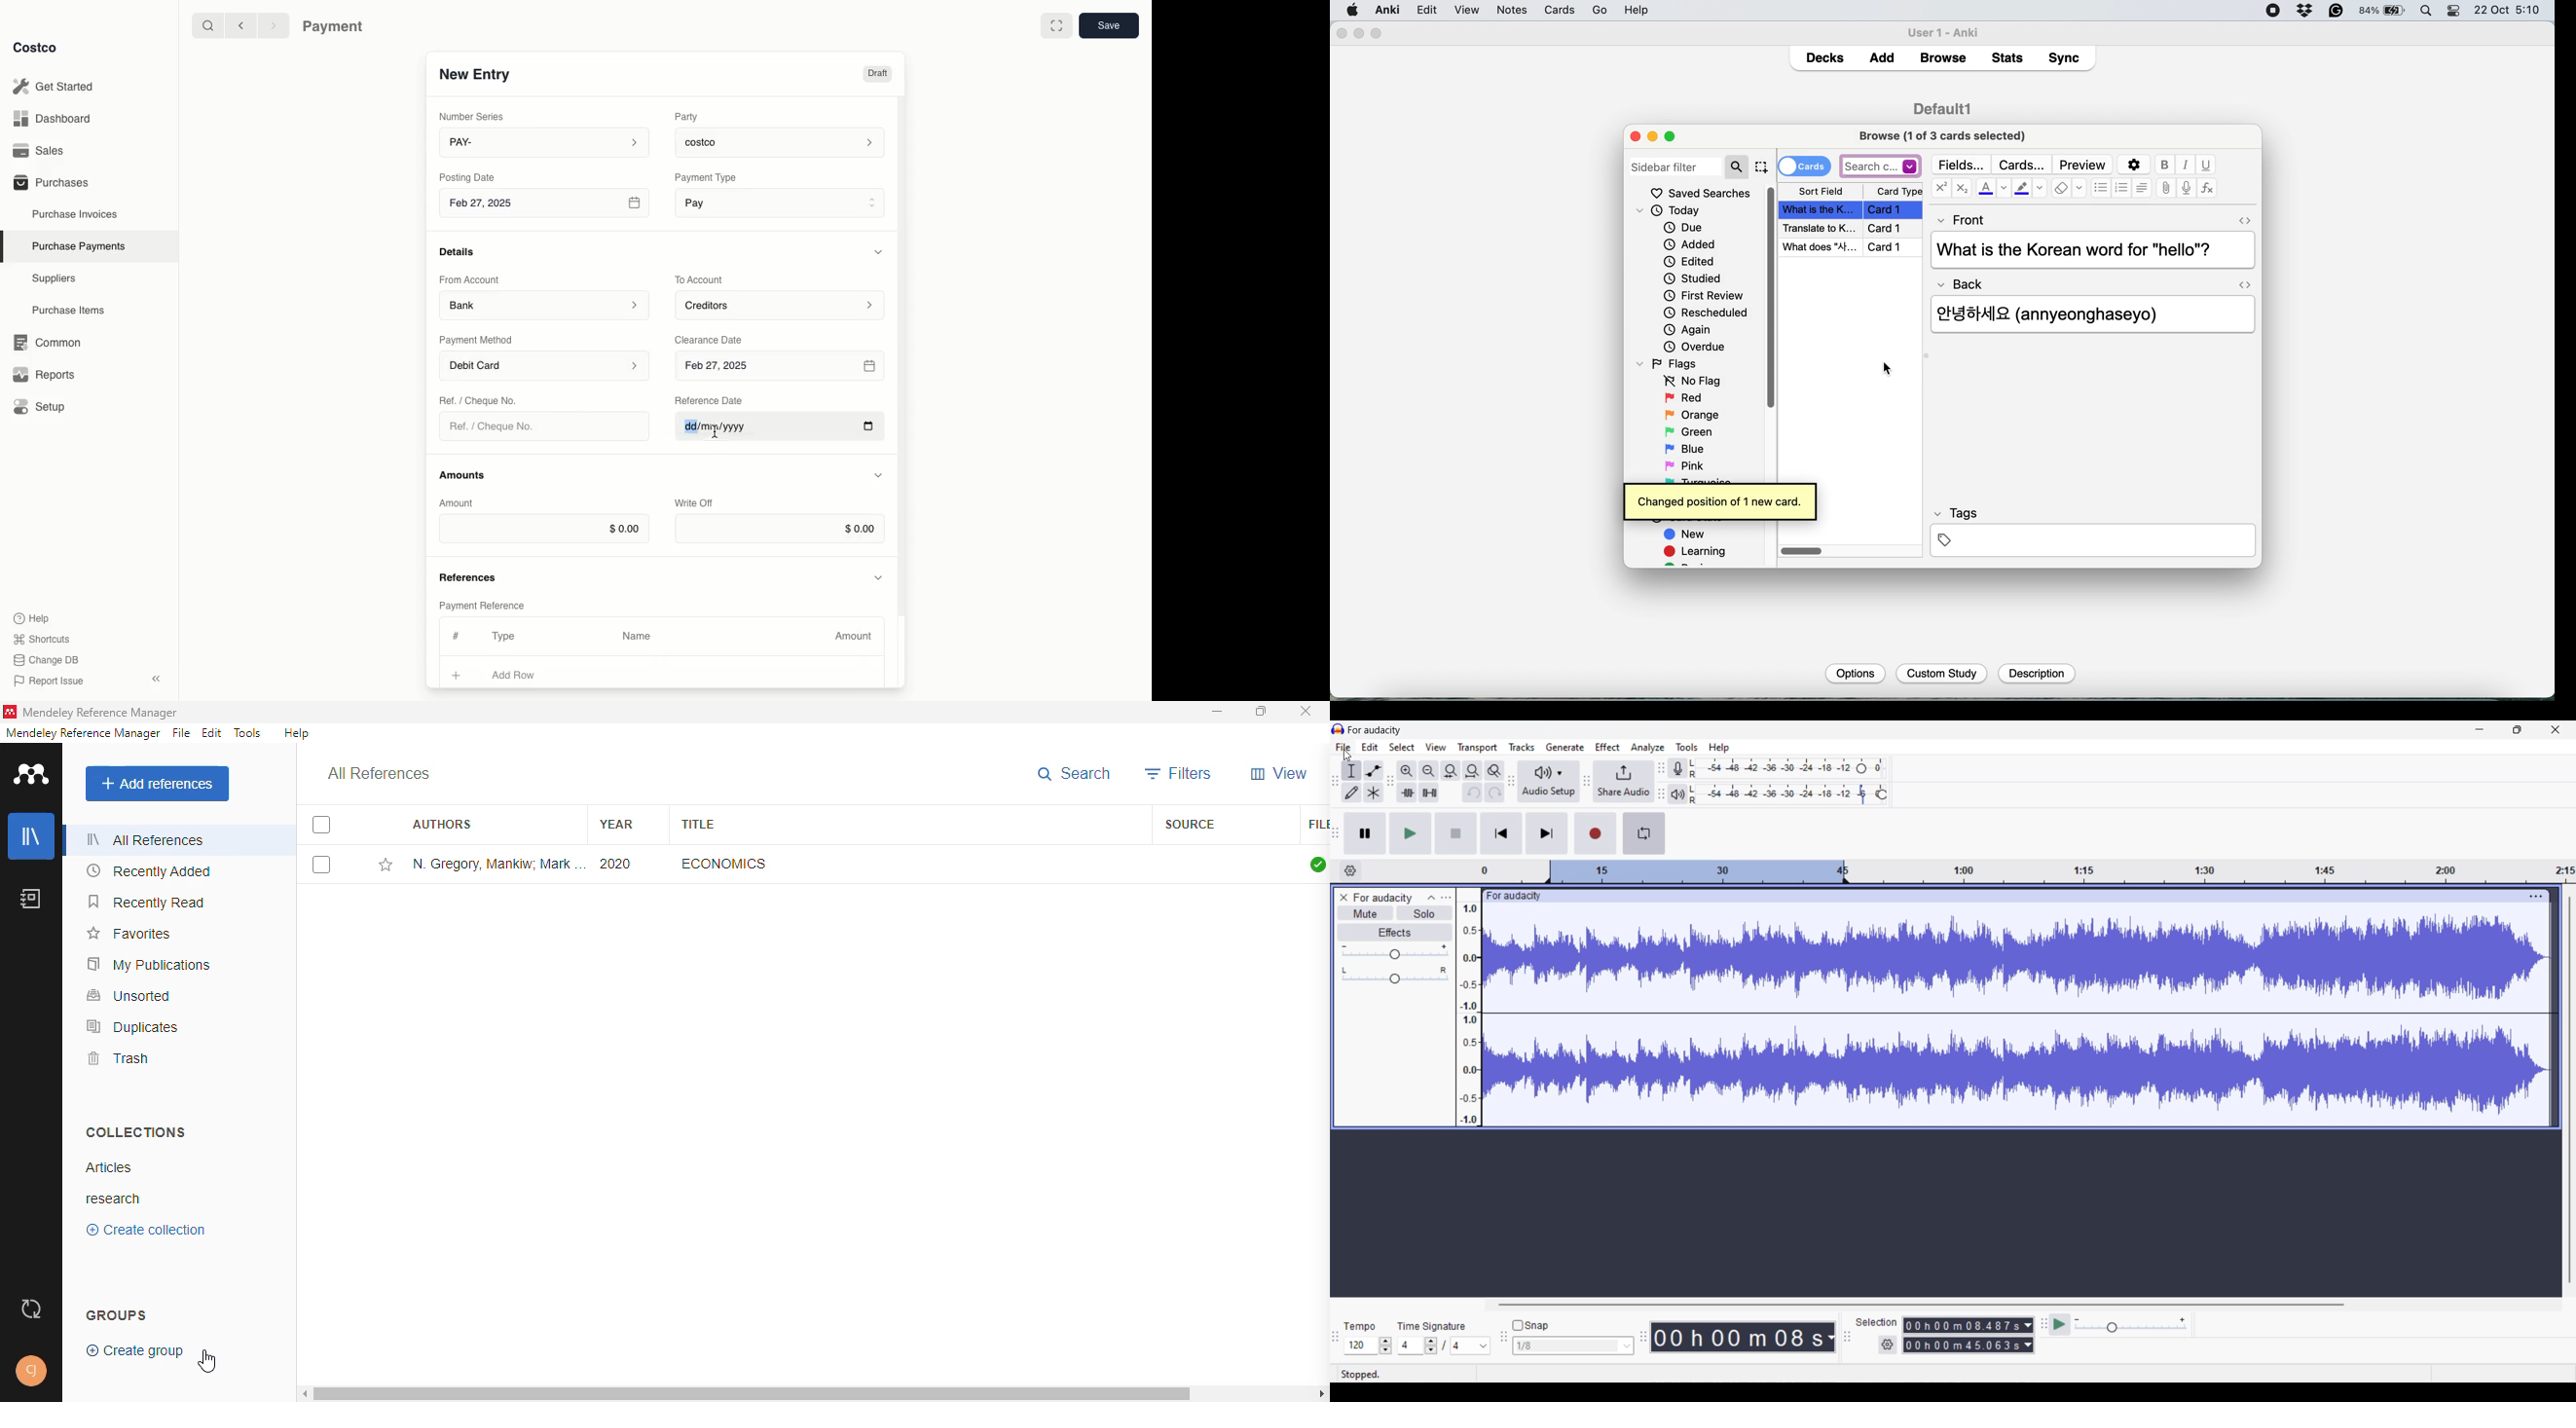 Image resolution: width=2576 pixels, height=1428 pixels. I want to click on Write Off, so click(695, 504).